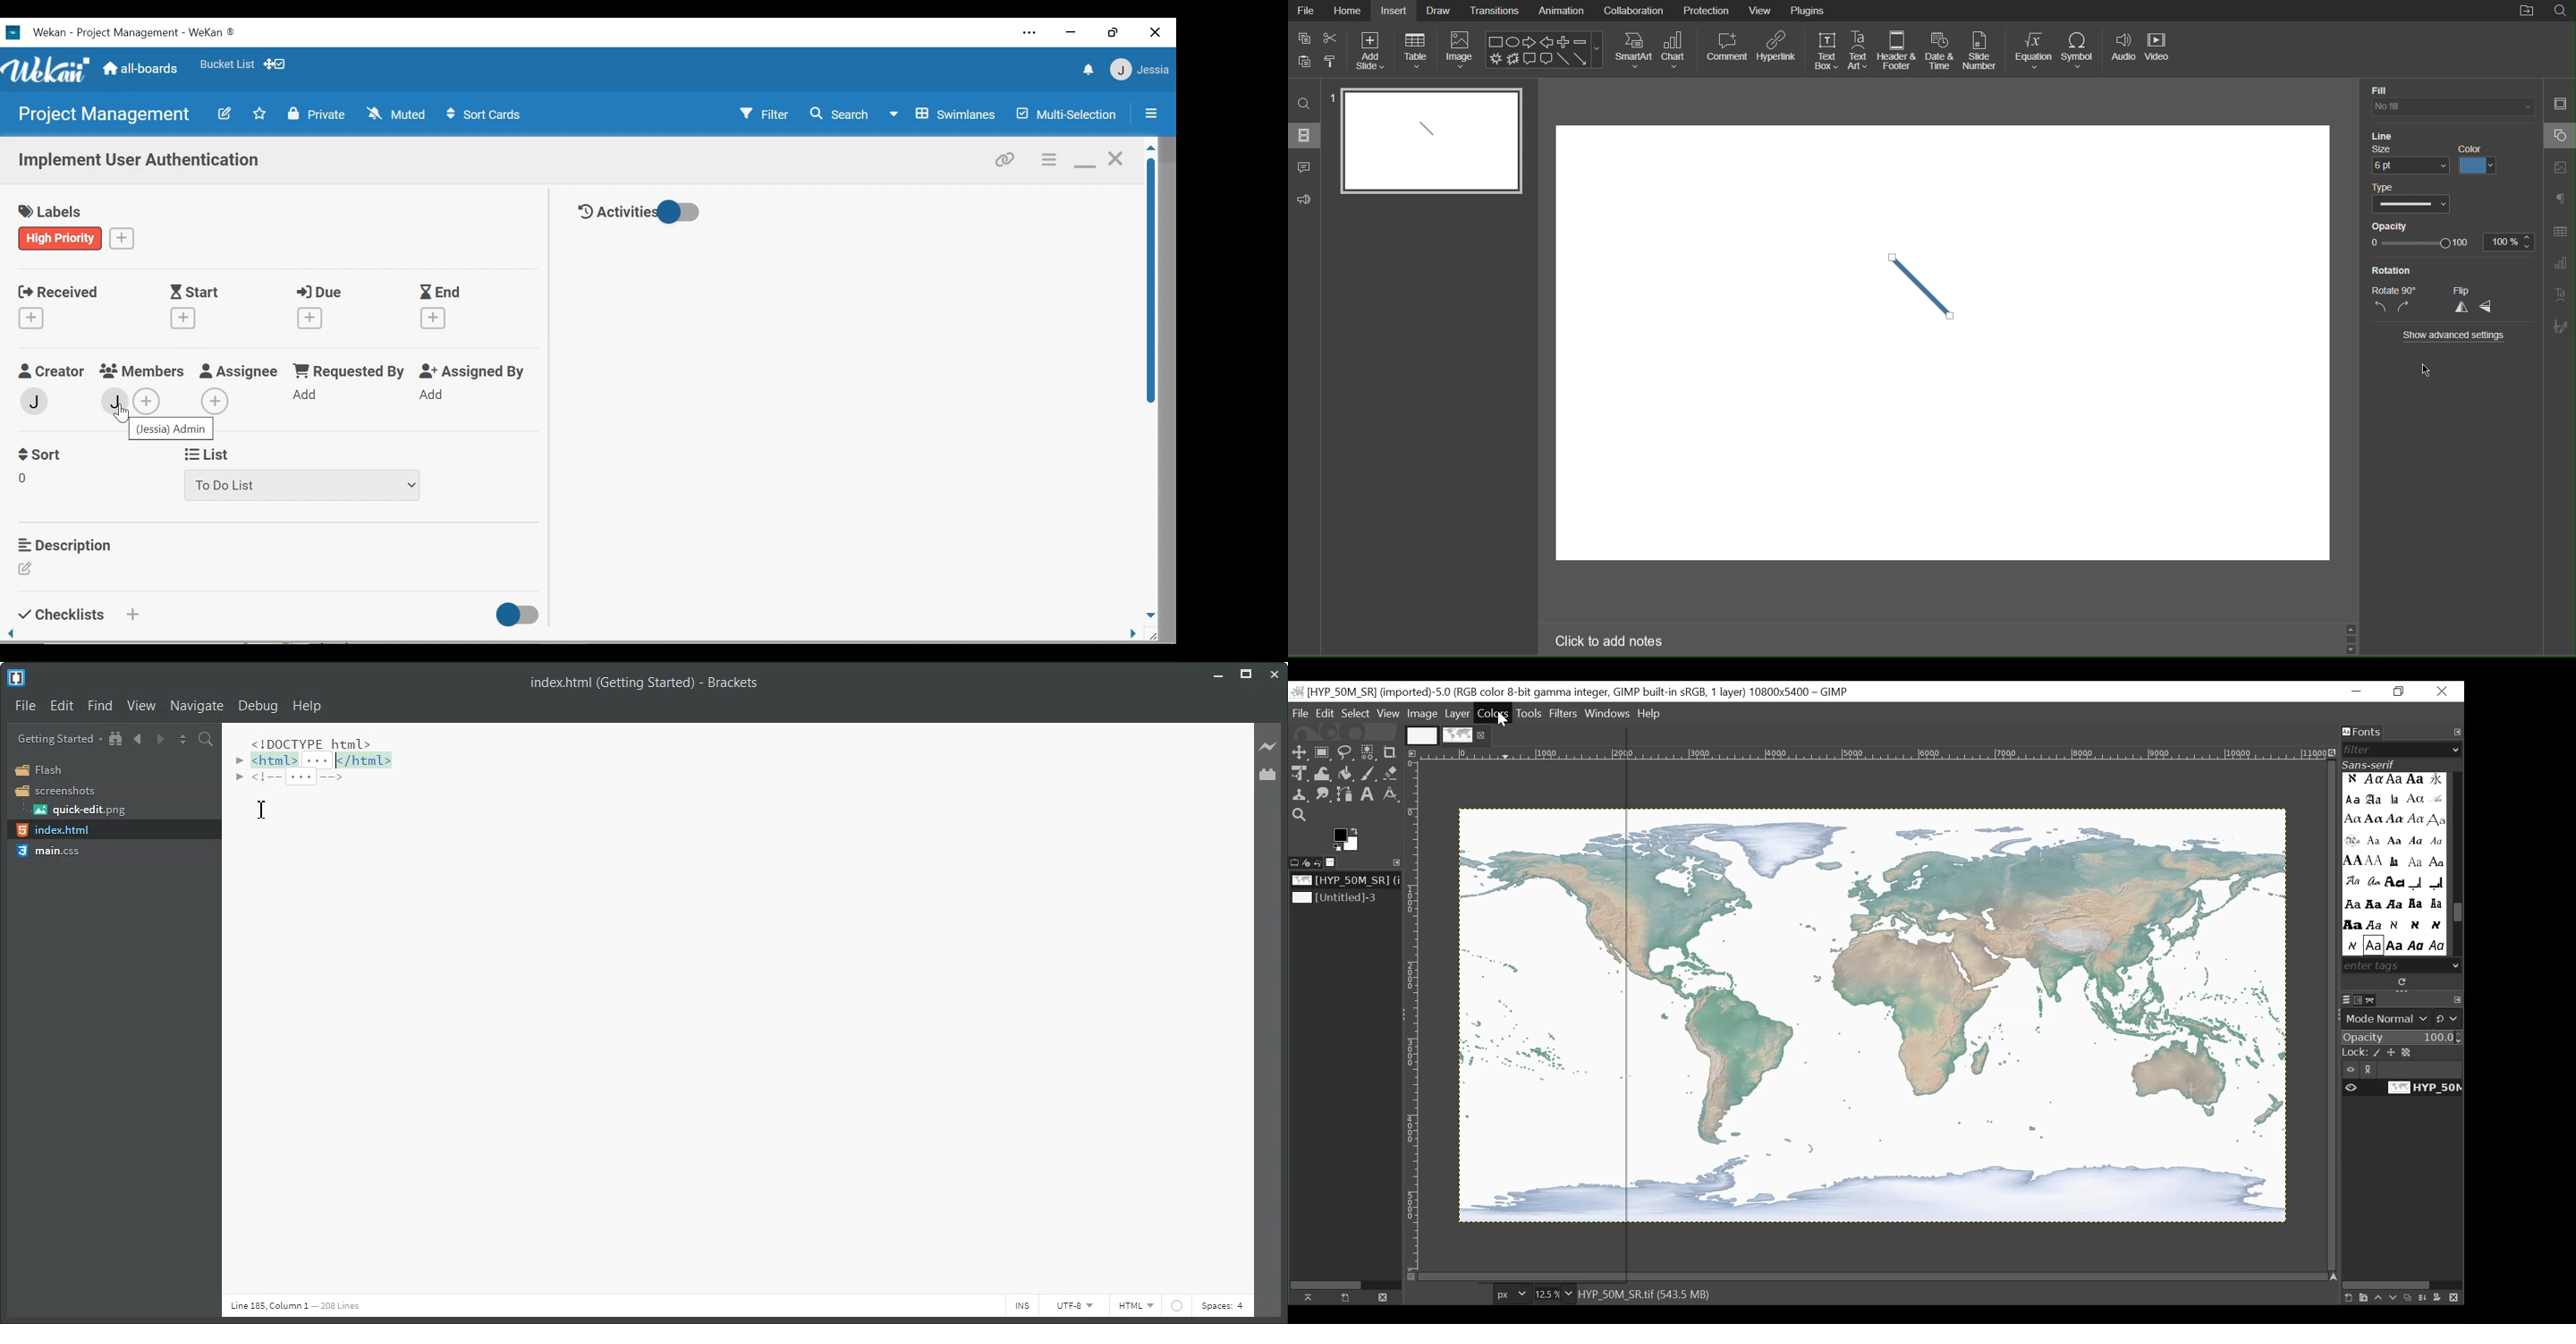  I want to click on Flash, so click(45, 770).